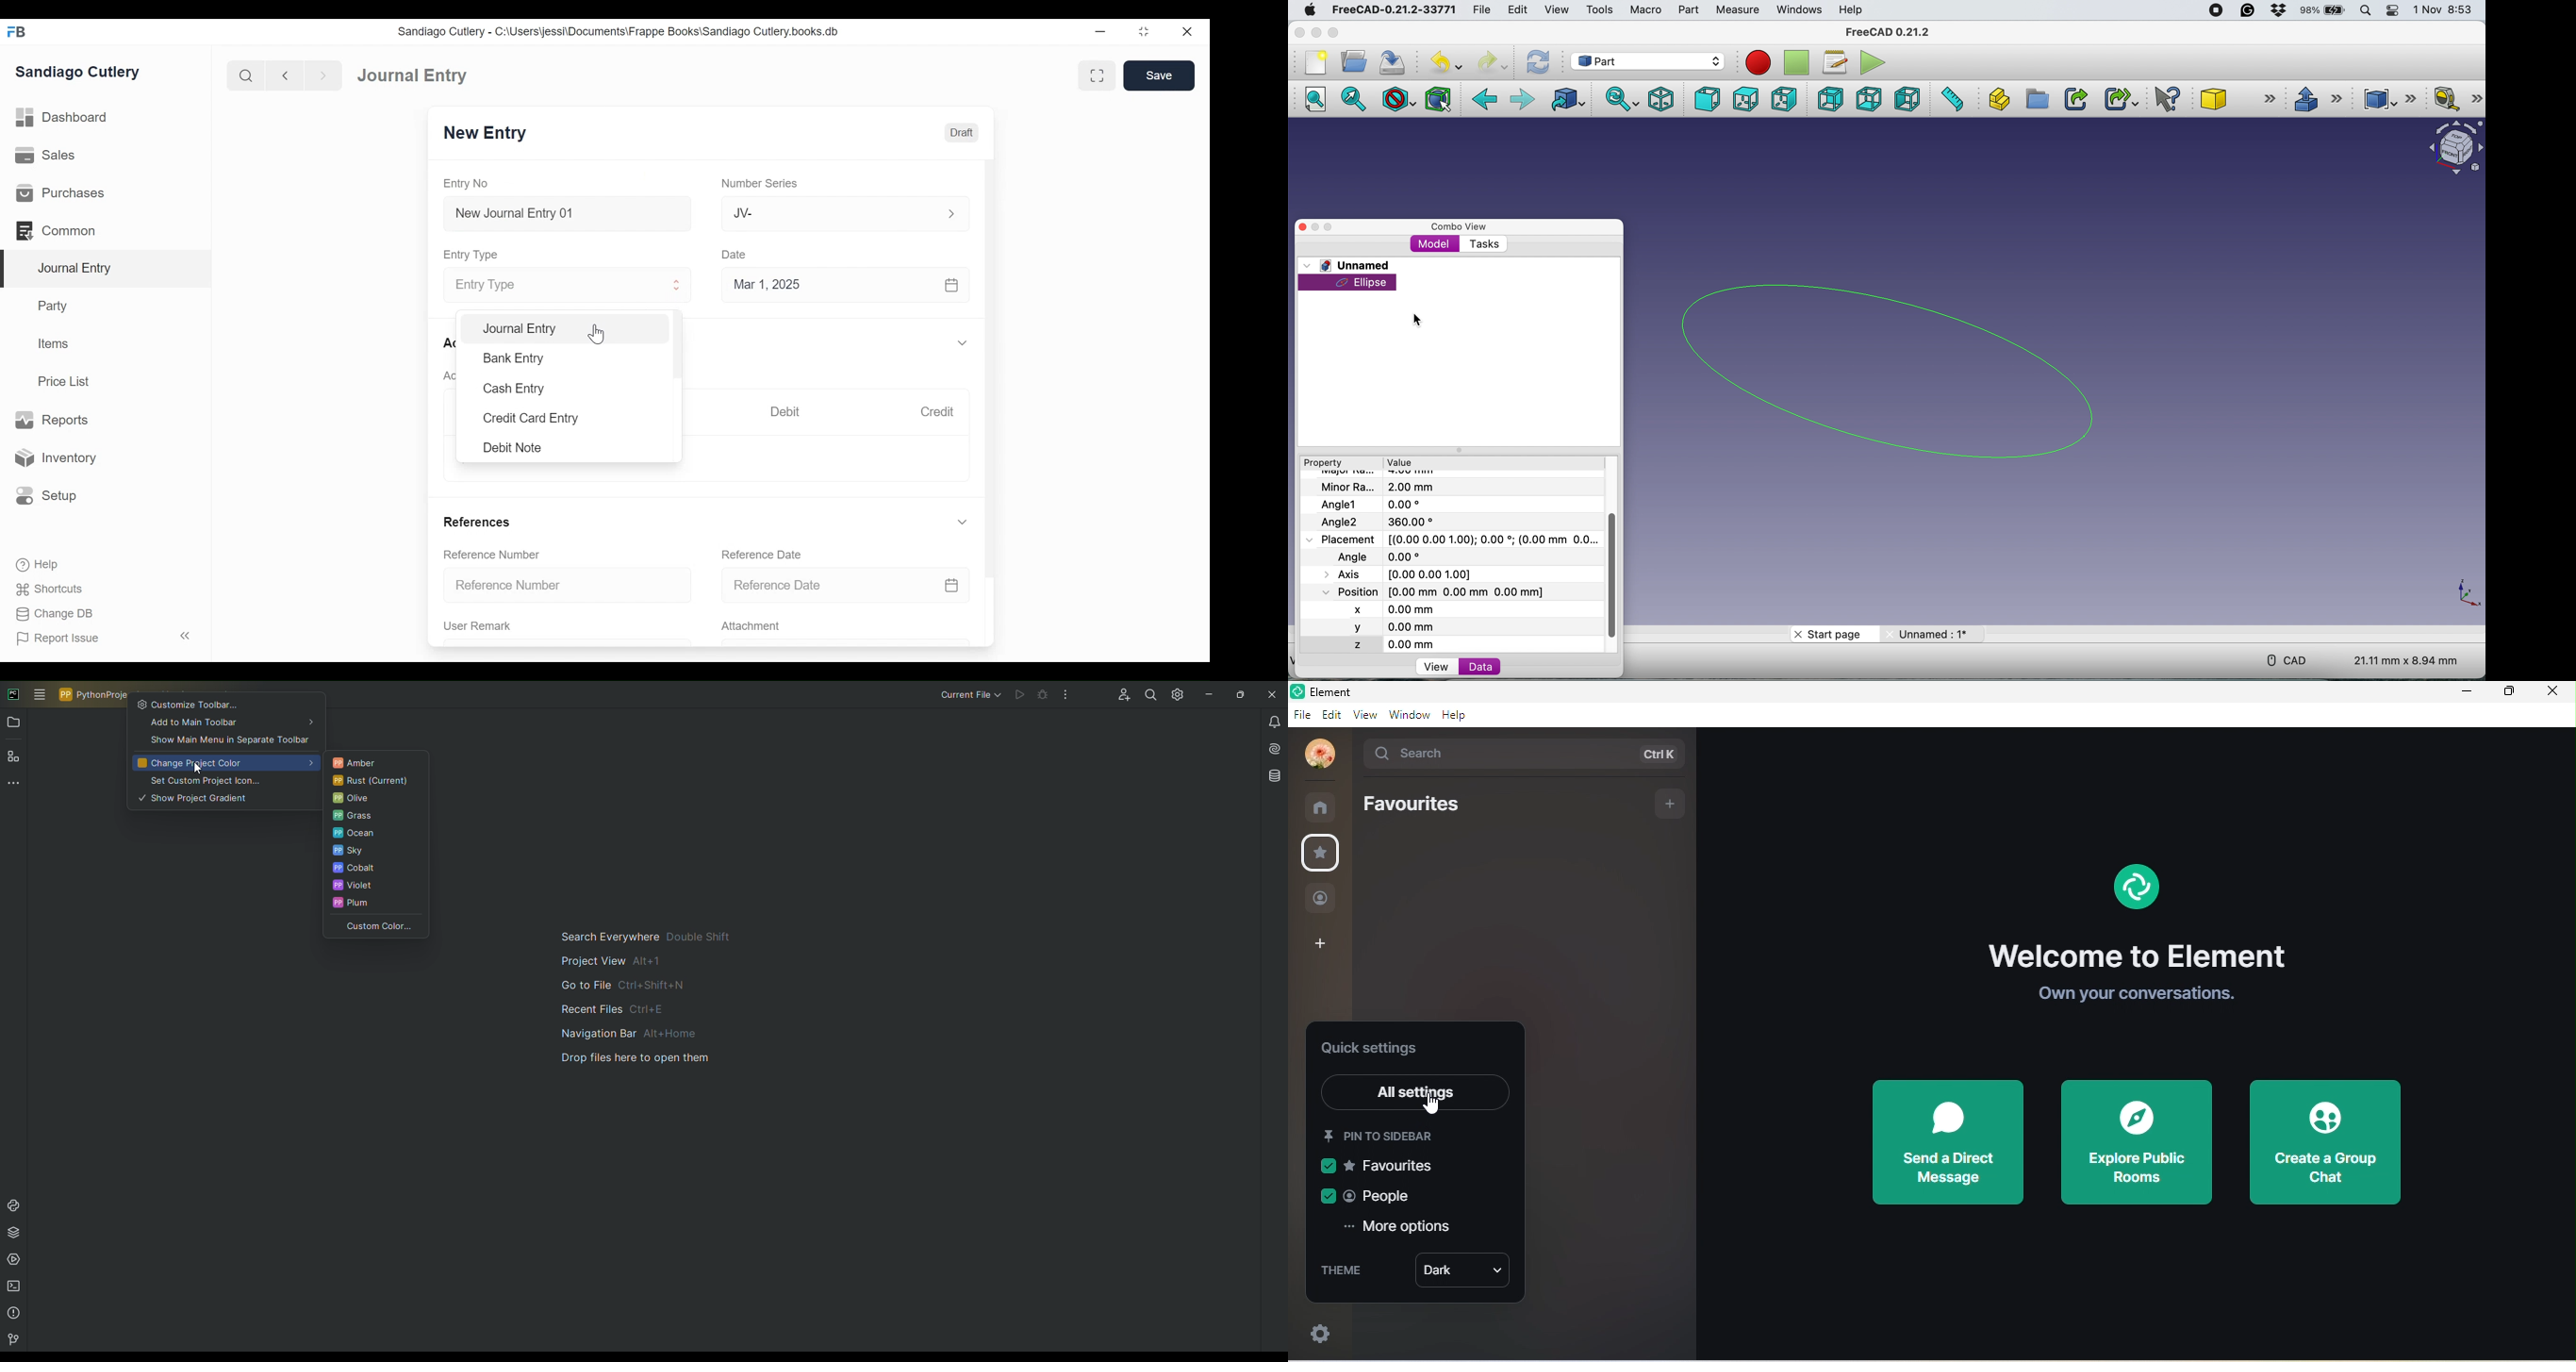 Image resolution: width=2576 pixels, height=1372 pixels. I want to click on fit selection, so click(1354, 99).